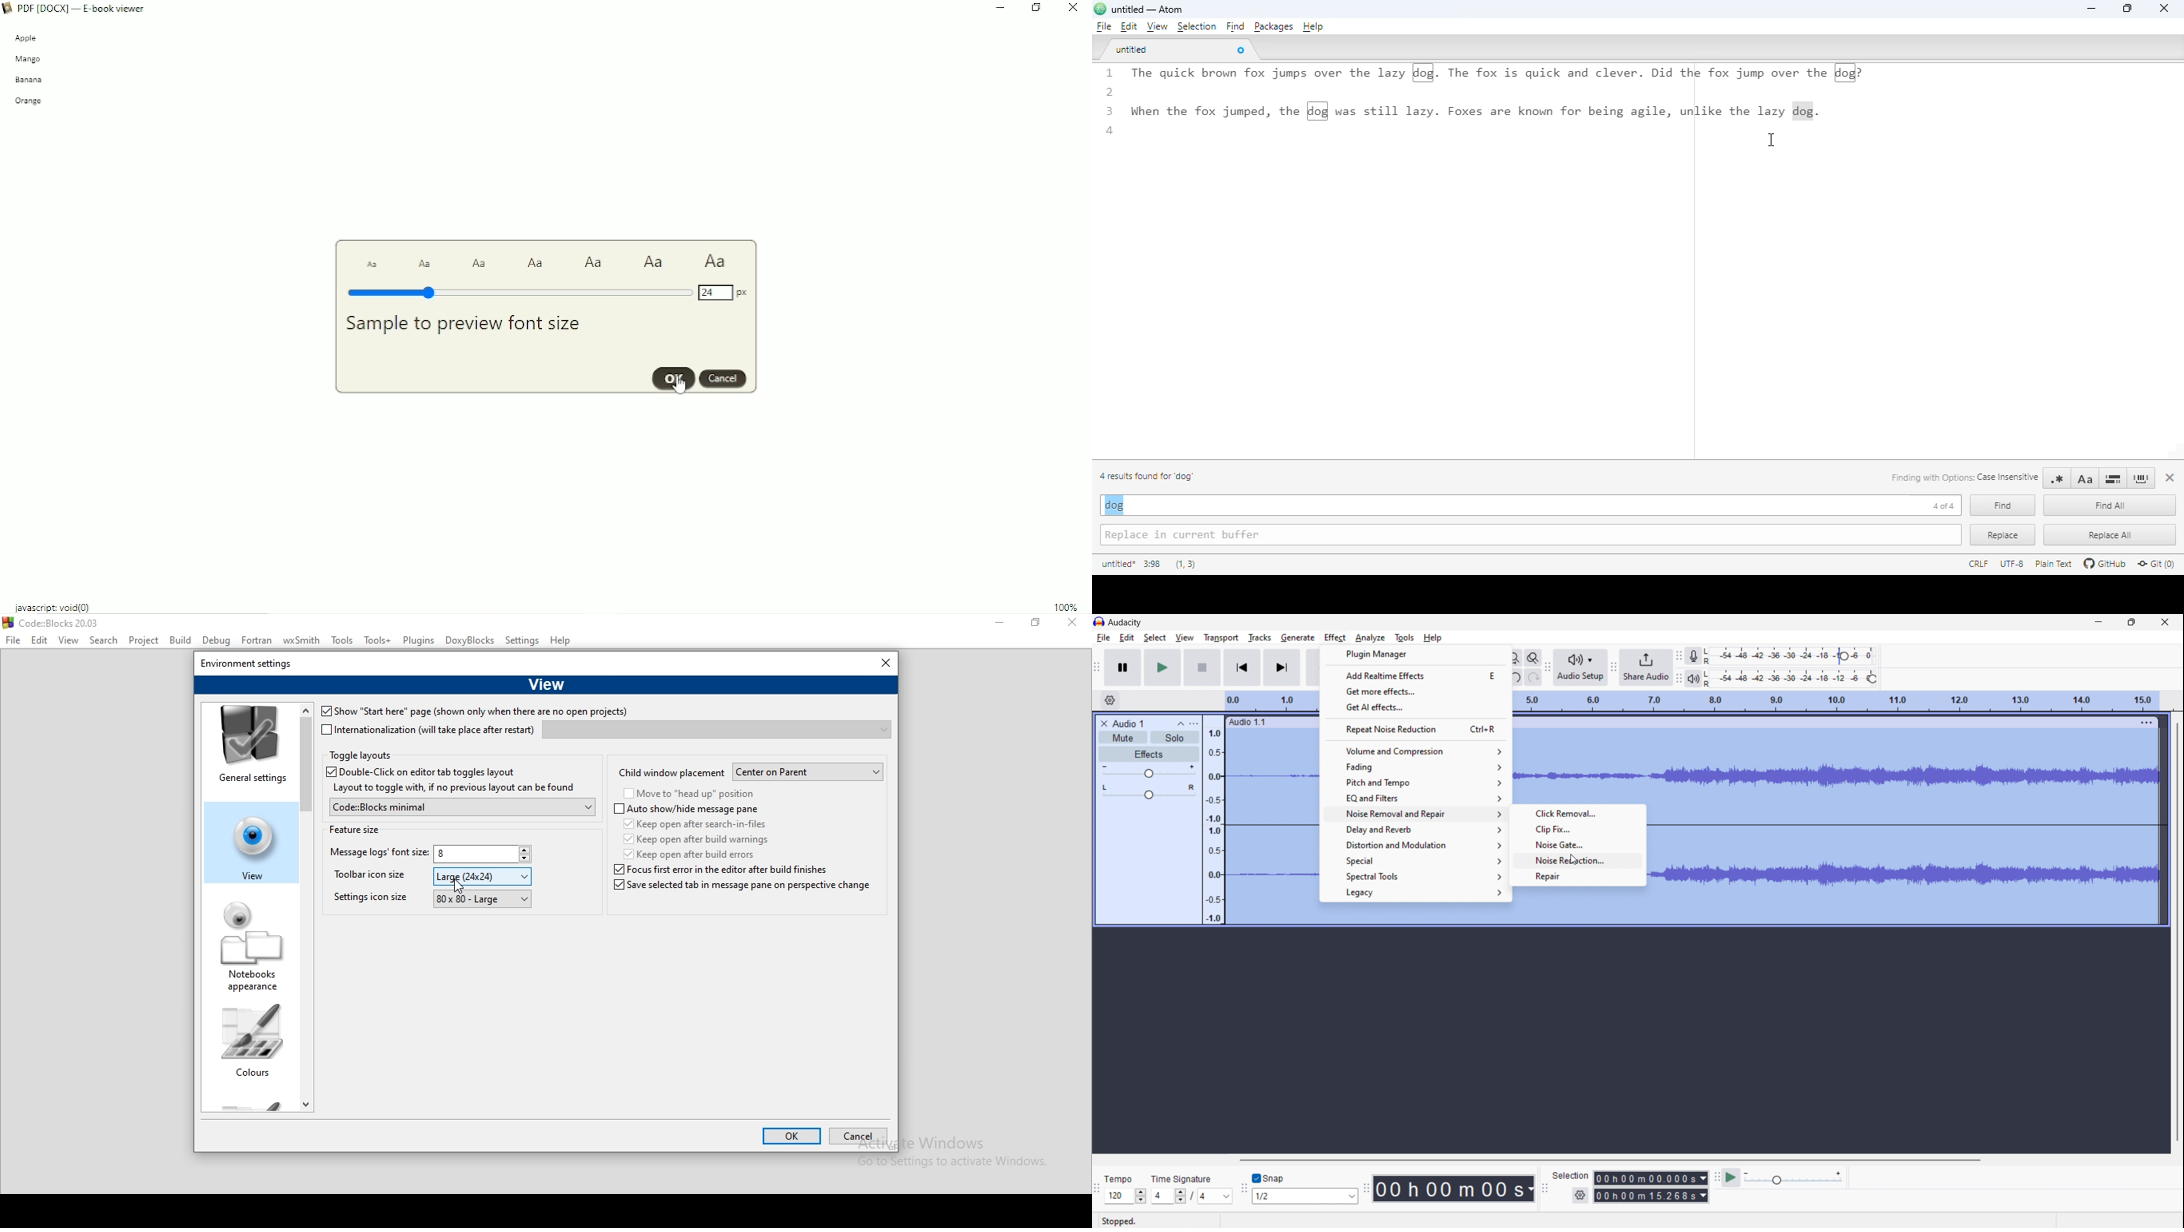 Image resolution: width=2184 pixels, height=1232 pixels. Describe the element at coordinates (1164, 667) in the screenshot. I see `play` at that location.